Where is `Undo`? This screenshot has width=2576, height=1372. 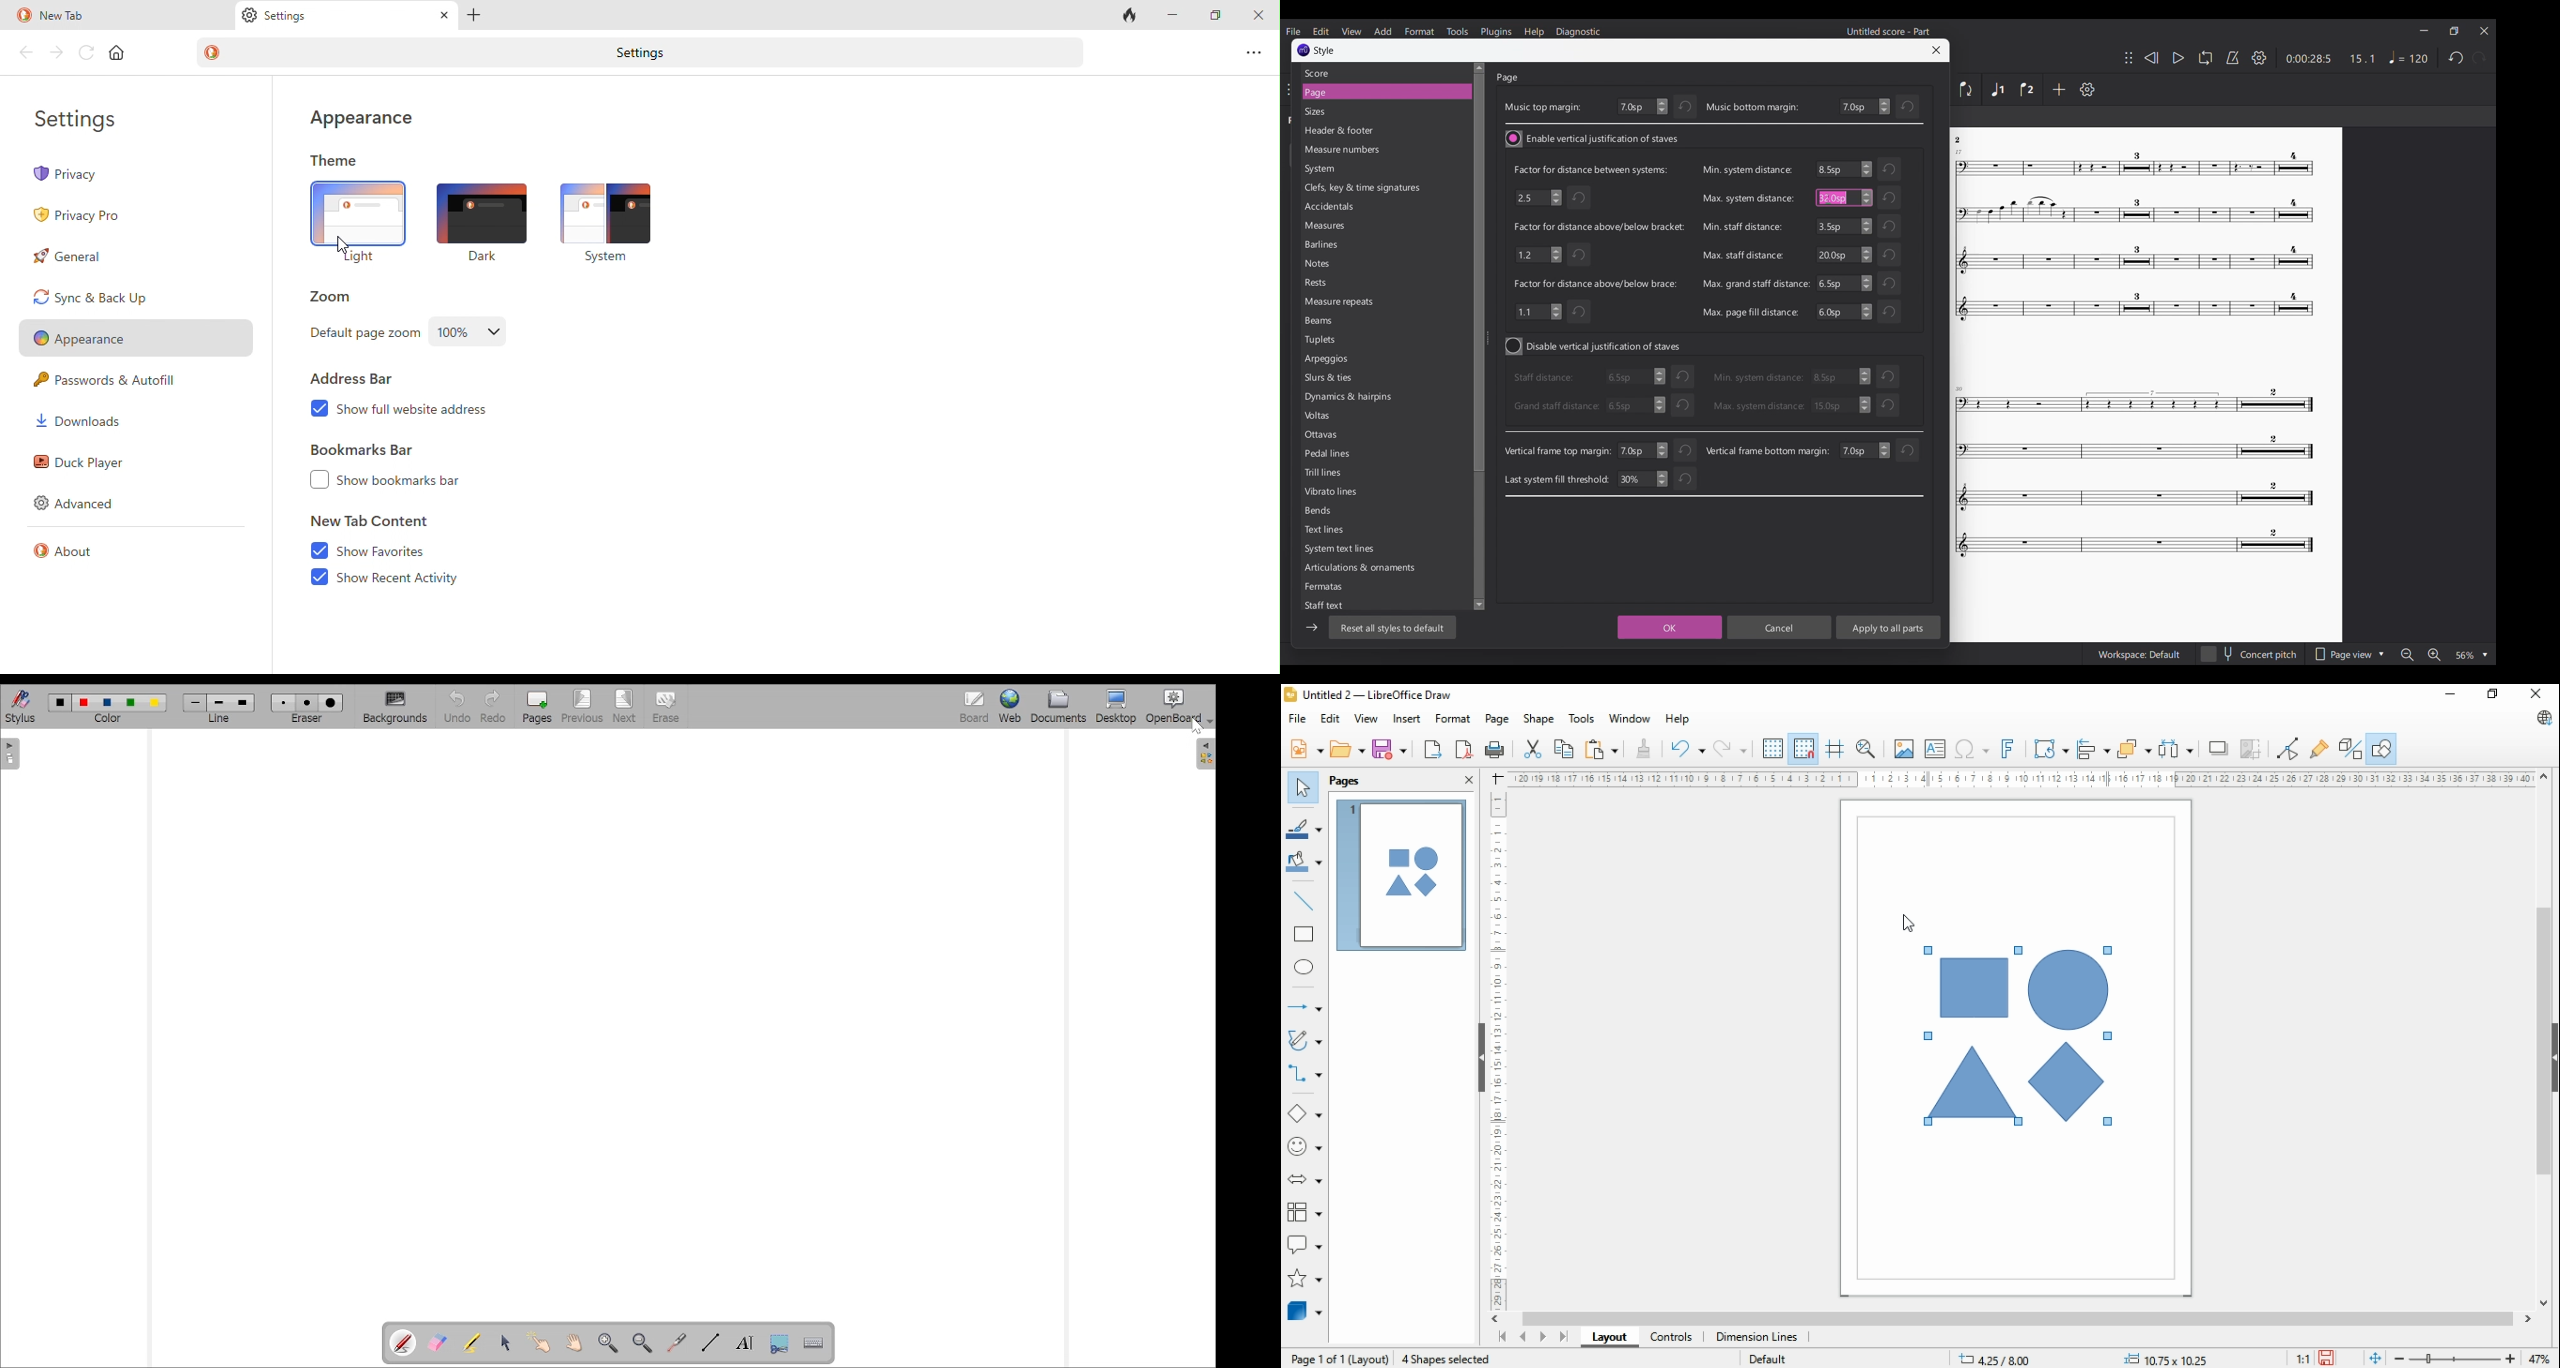
Undo is located at coordinates (1580, 254).